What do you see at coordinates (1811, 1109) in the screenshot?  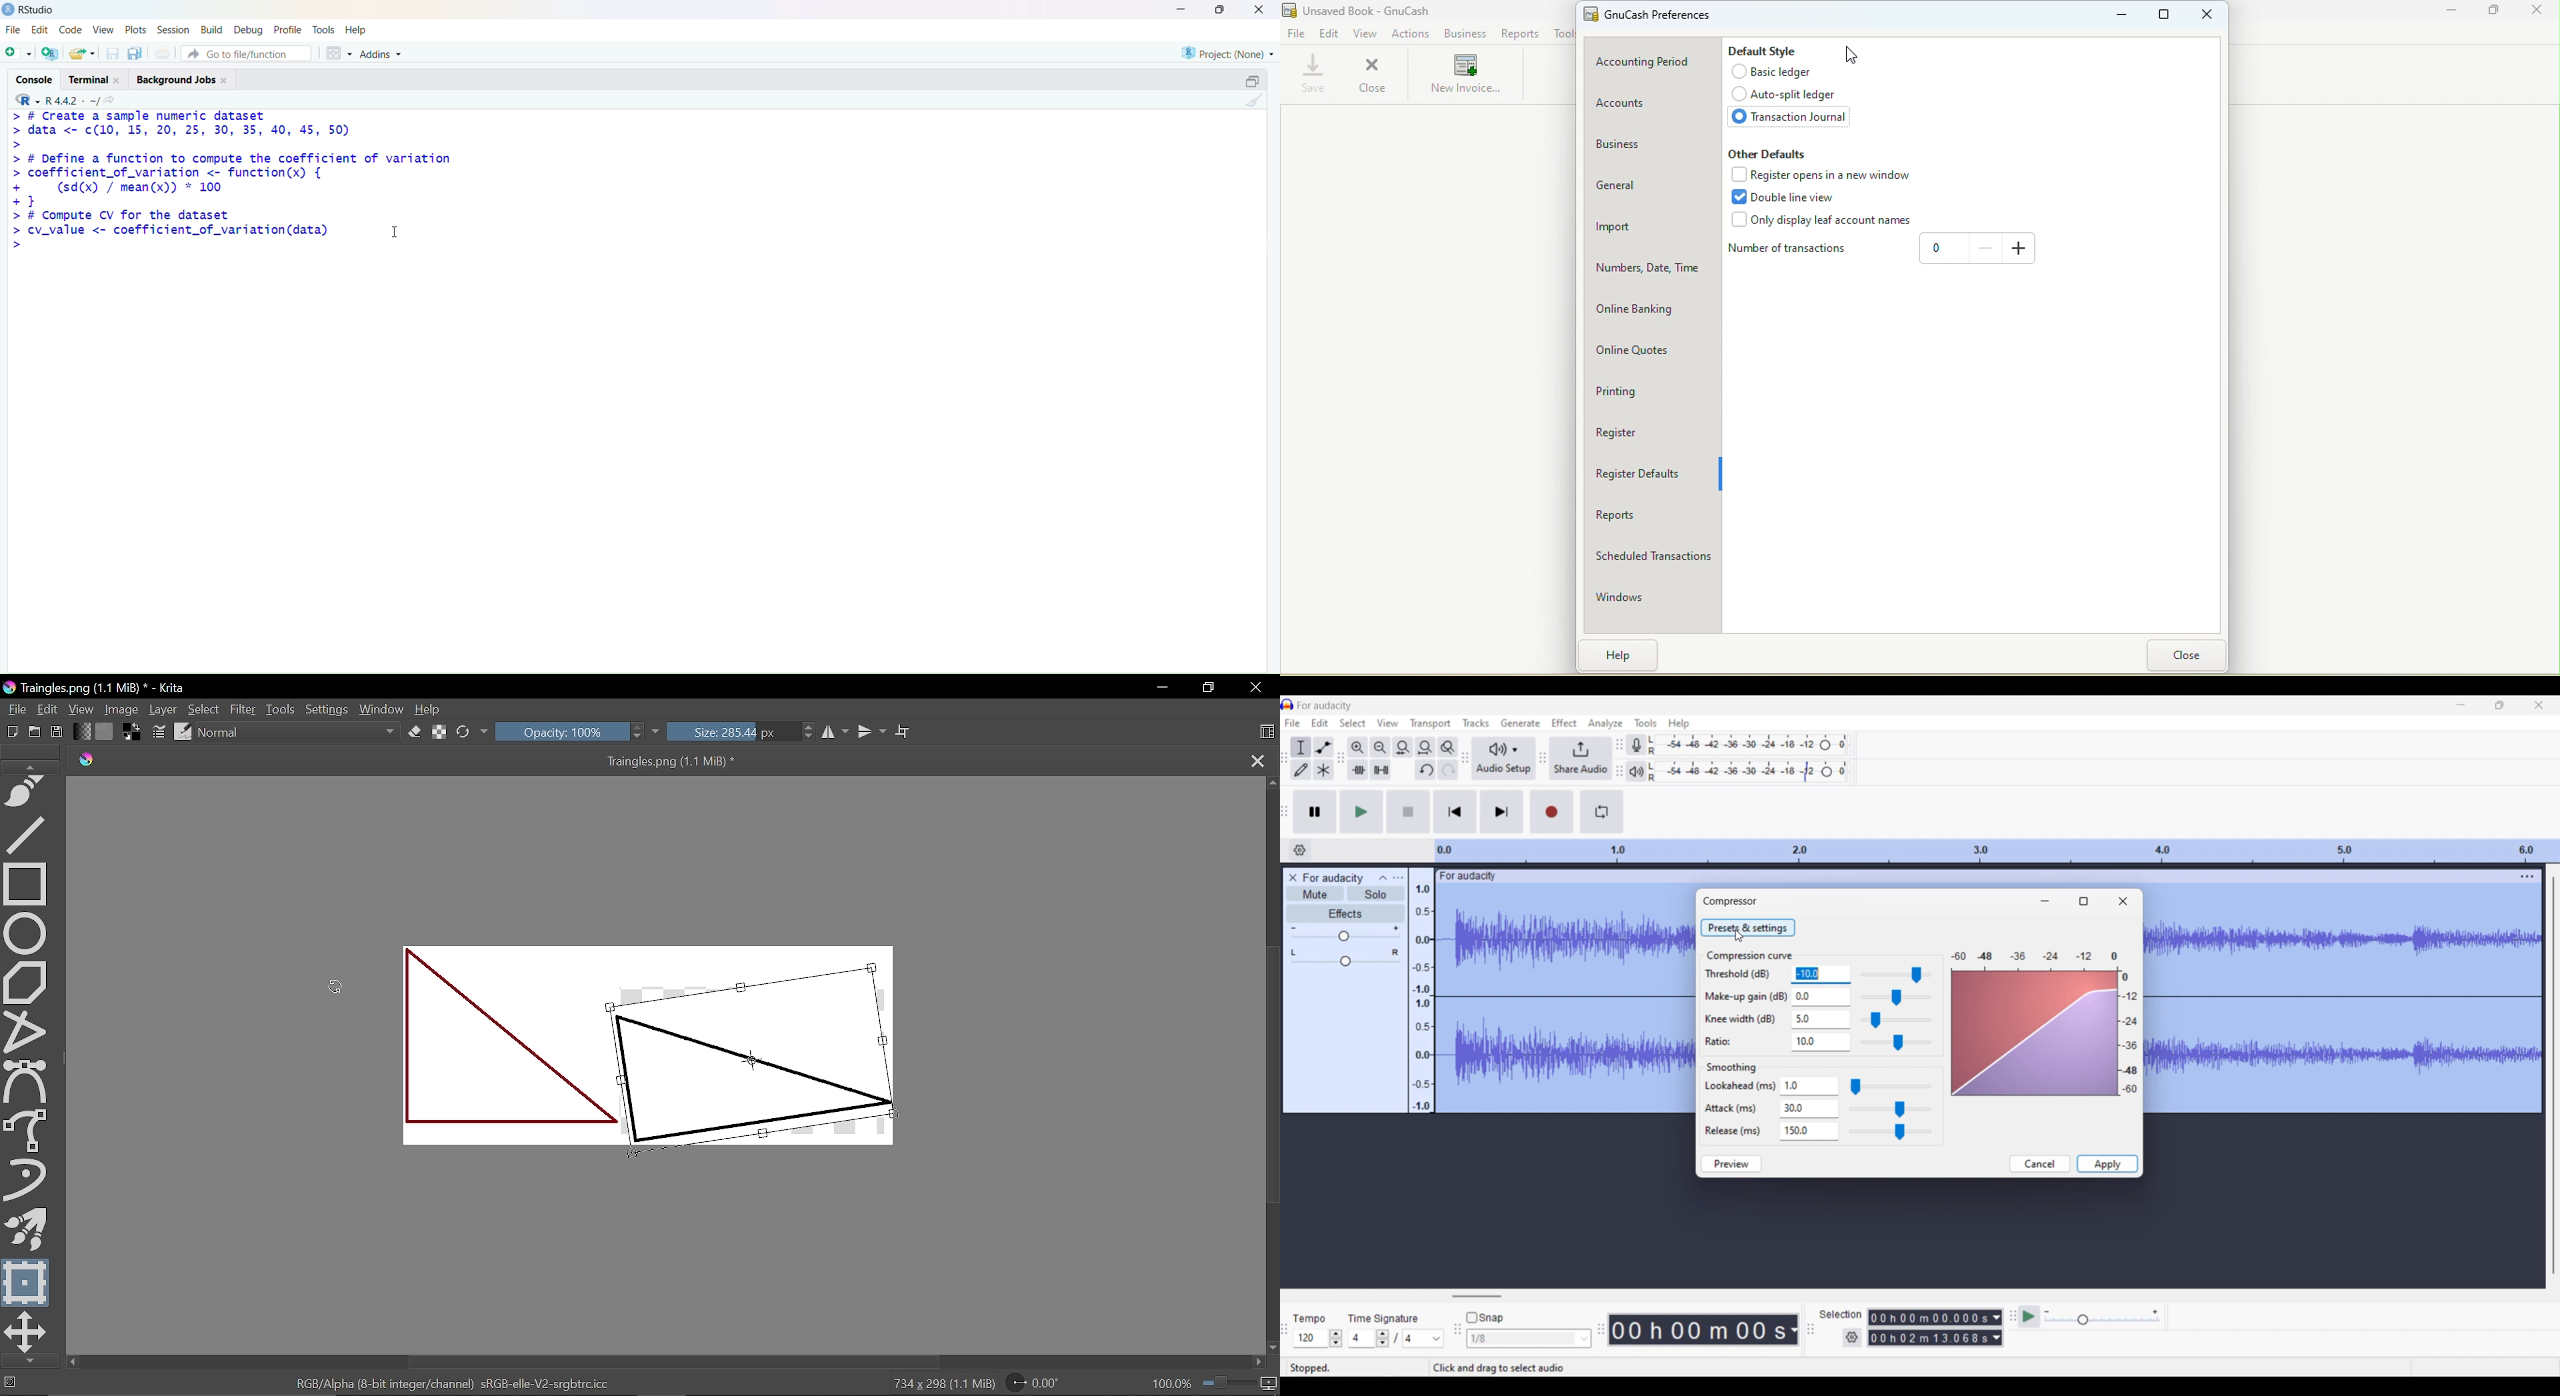 I see `Text box for attack` at bounding box center [1811, 1109].